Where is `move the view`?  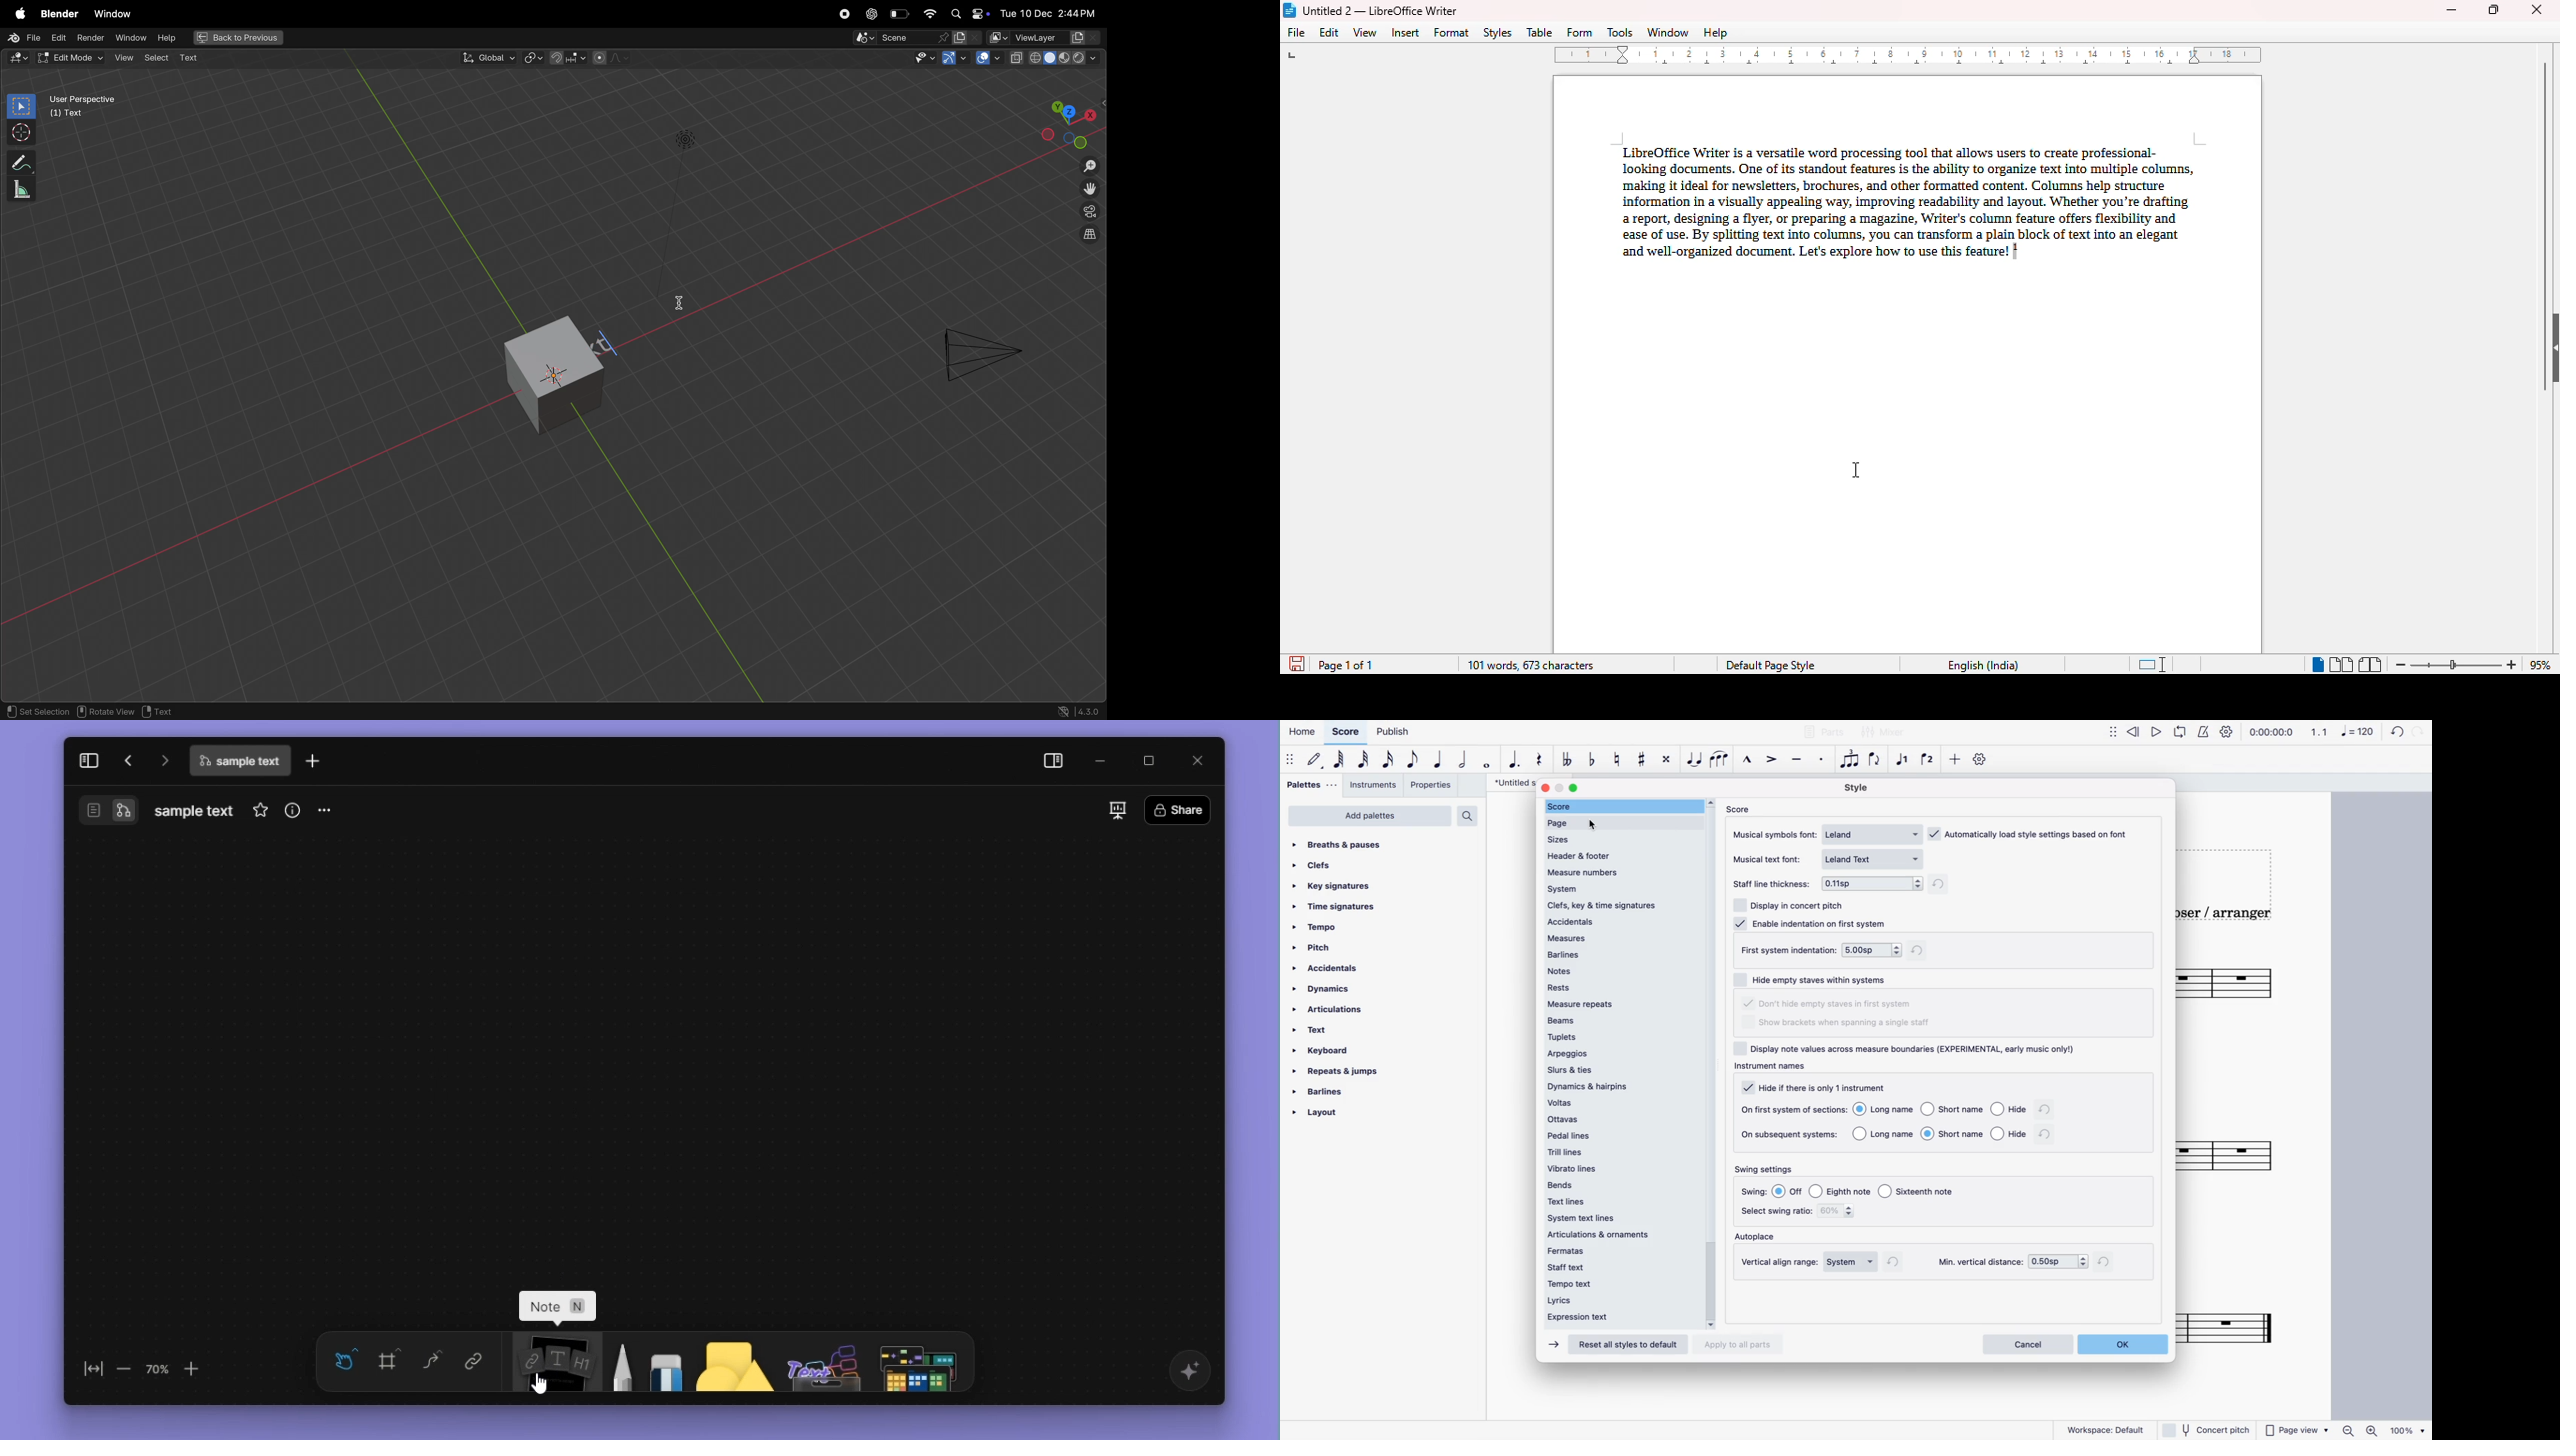
move the view is located at coordinates (1089, 190).